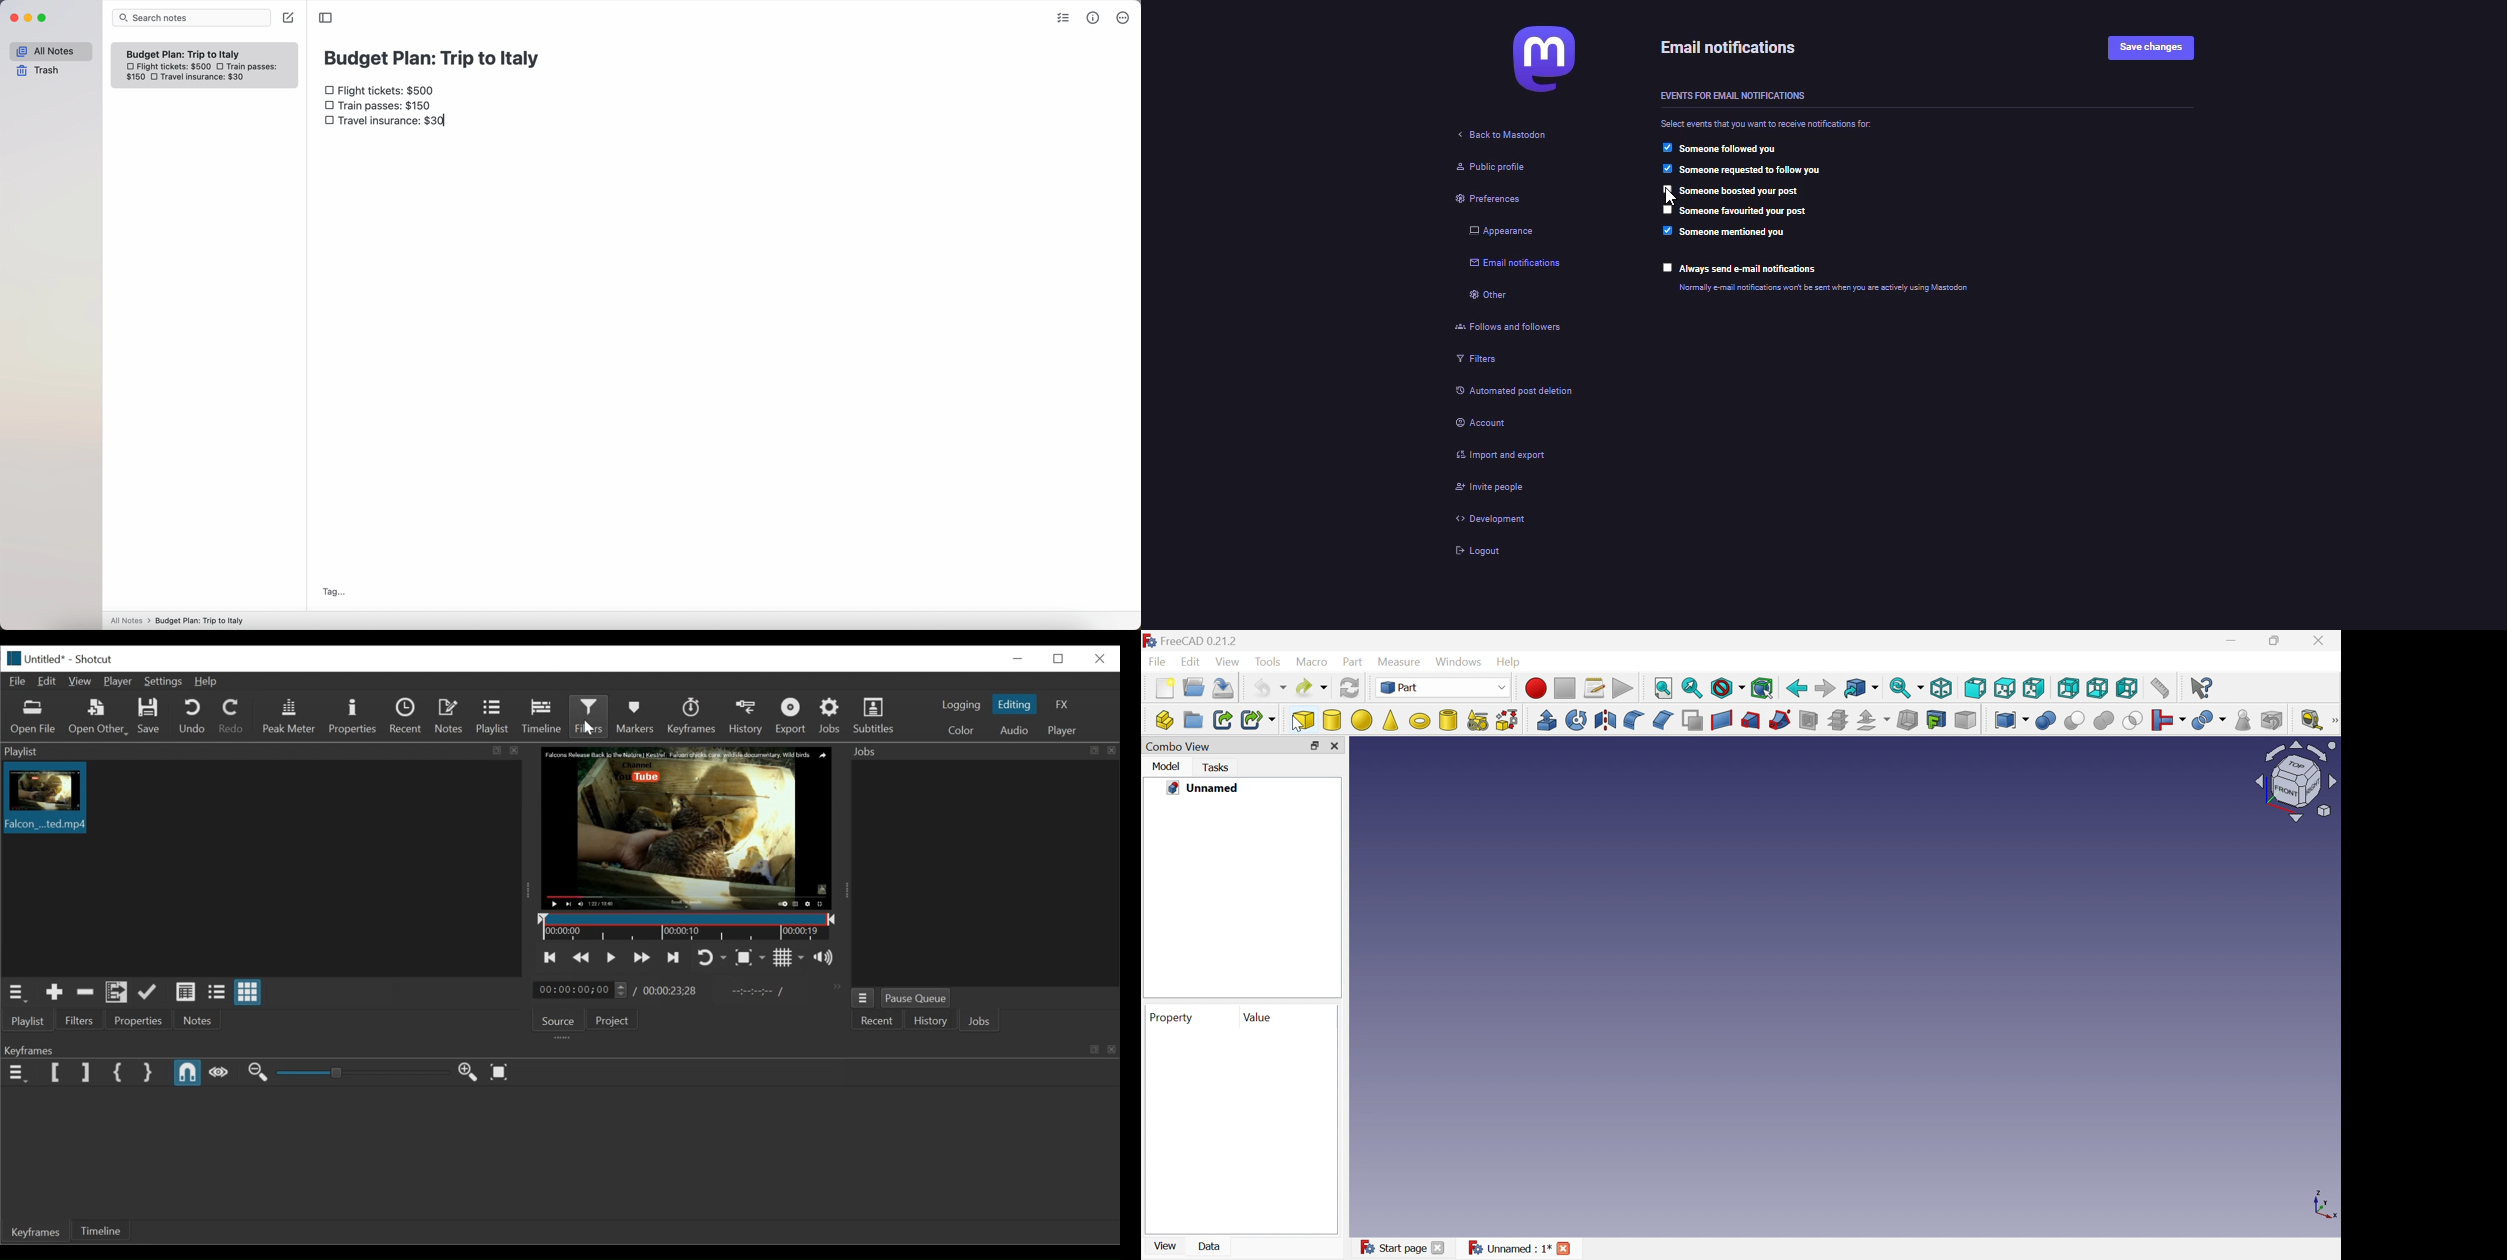  I want to click on travel insurance: $30, so click(208, 78).